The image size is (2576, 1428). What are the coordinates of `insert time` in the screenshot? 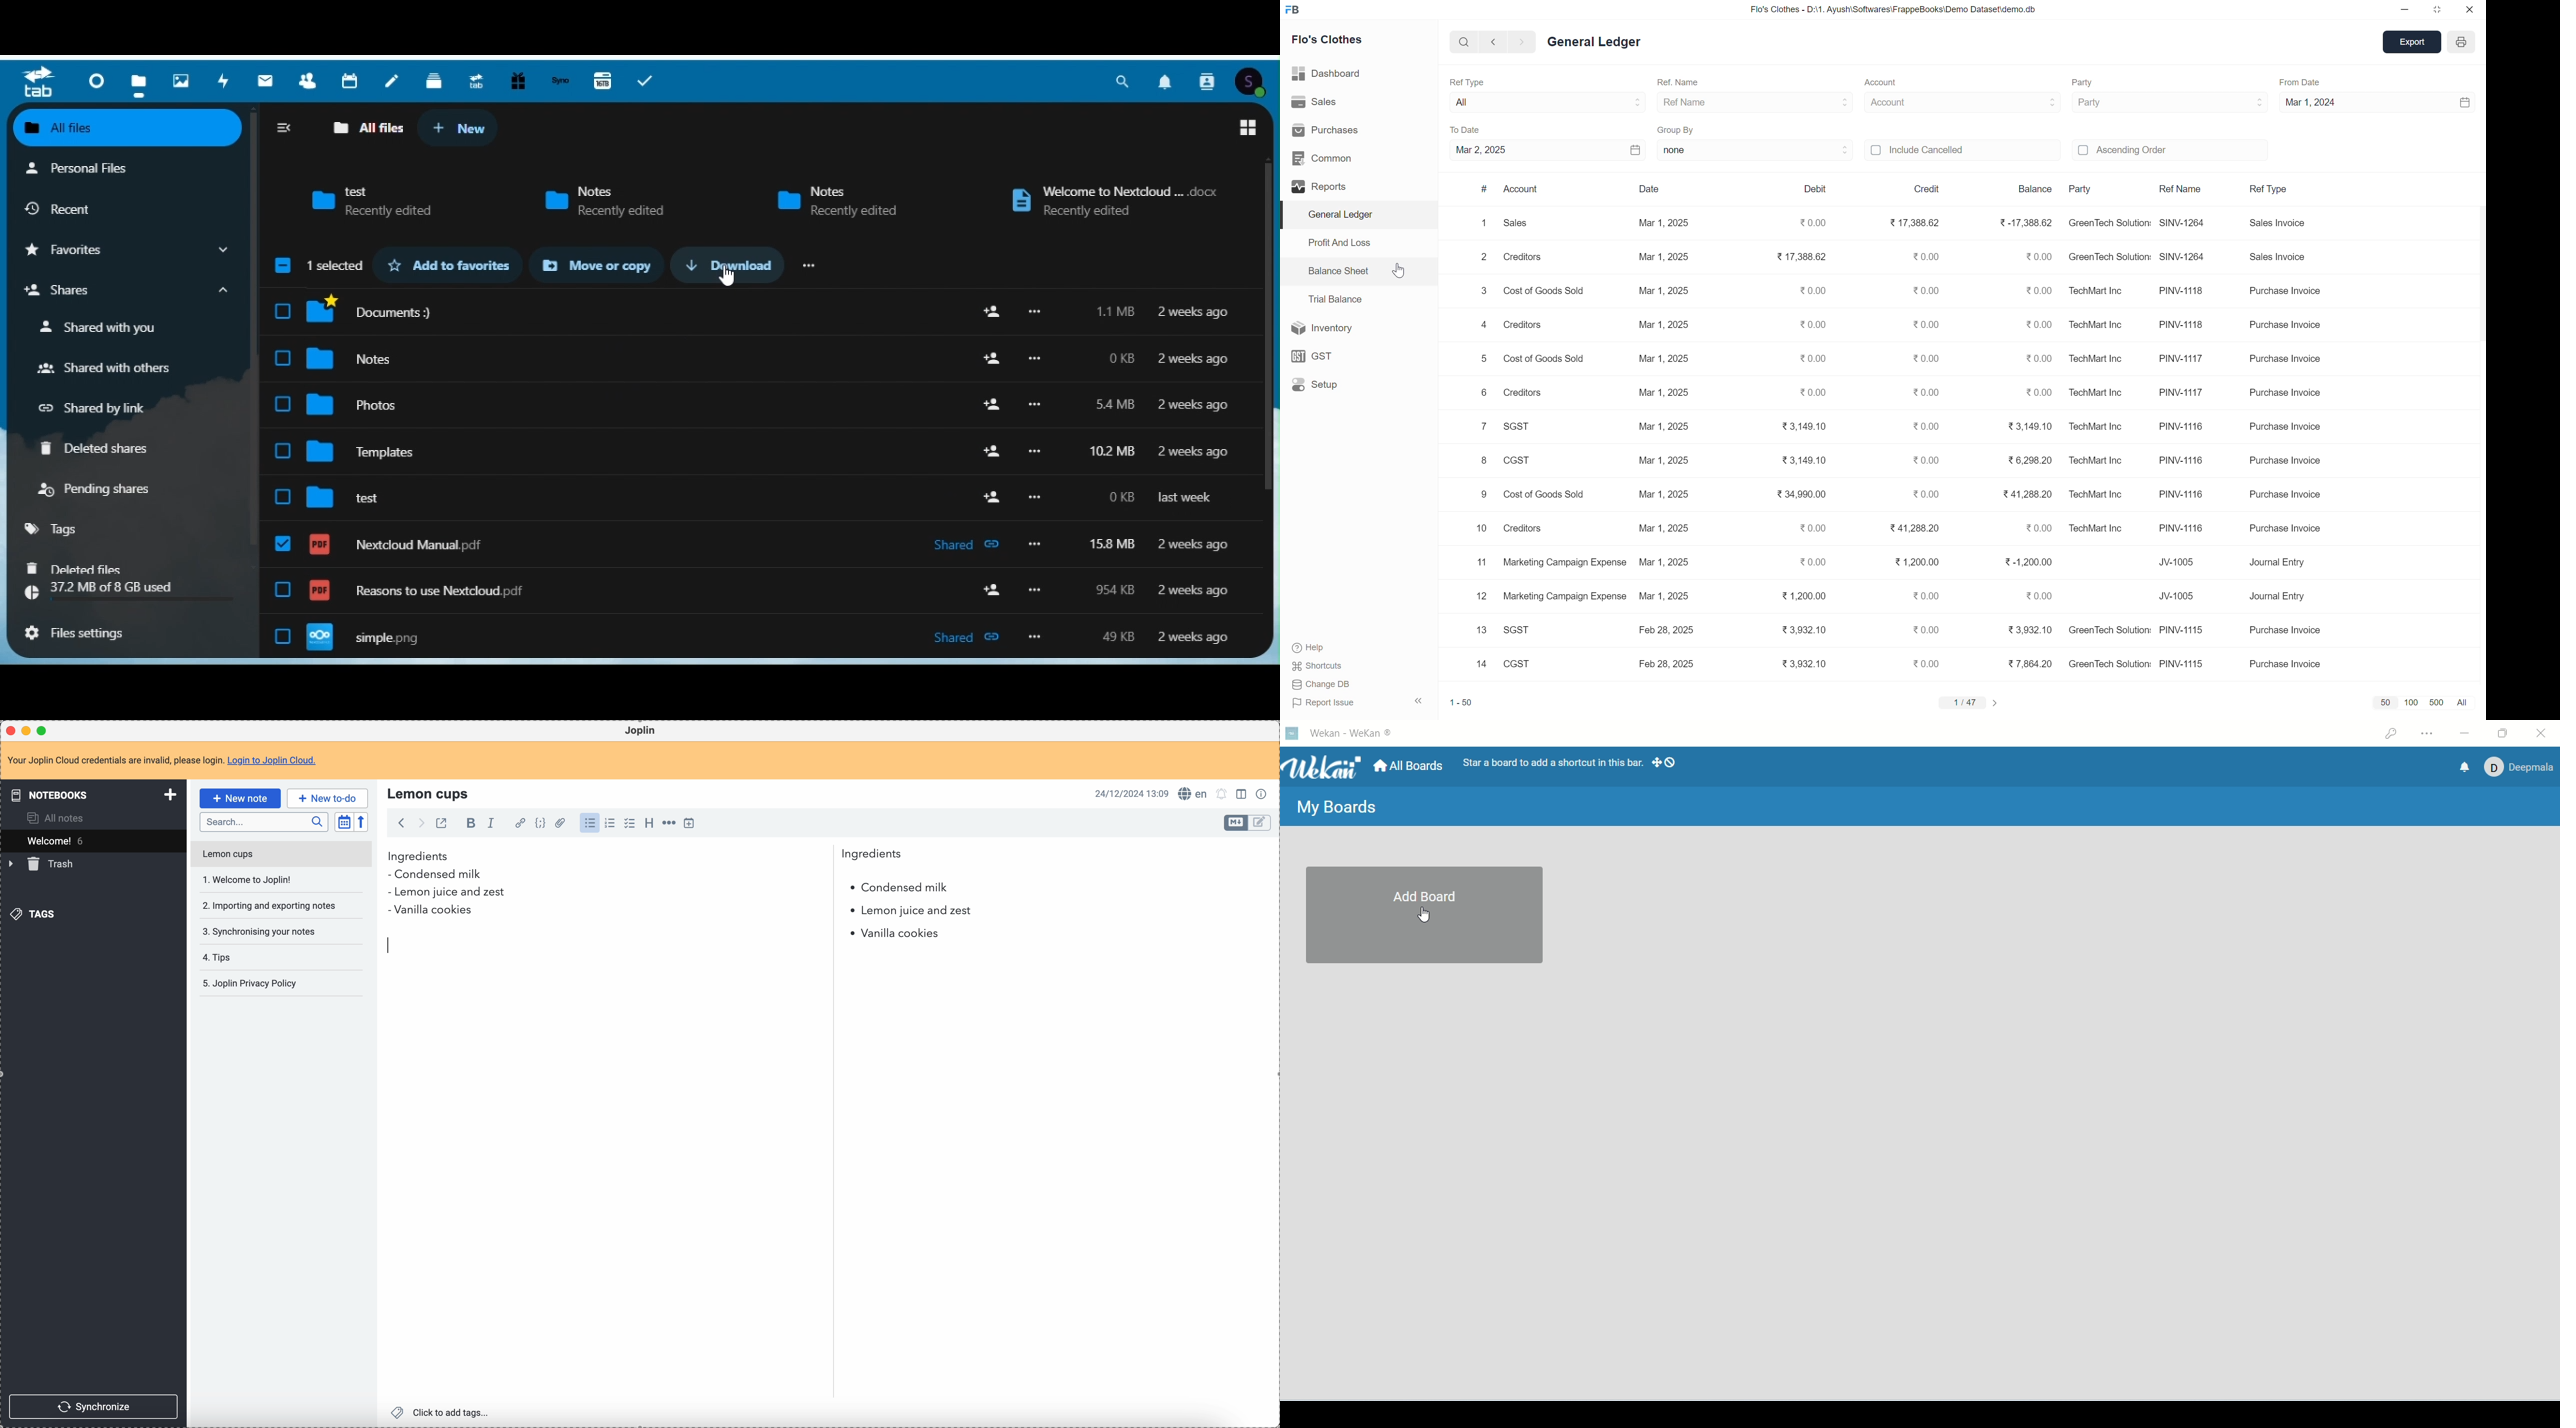 It's located at (689, 823).